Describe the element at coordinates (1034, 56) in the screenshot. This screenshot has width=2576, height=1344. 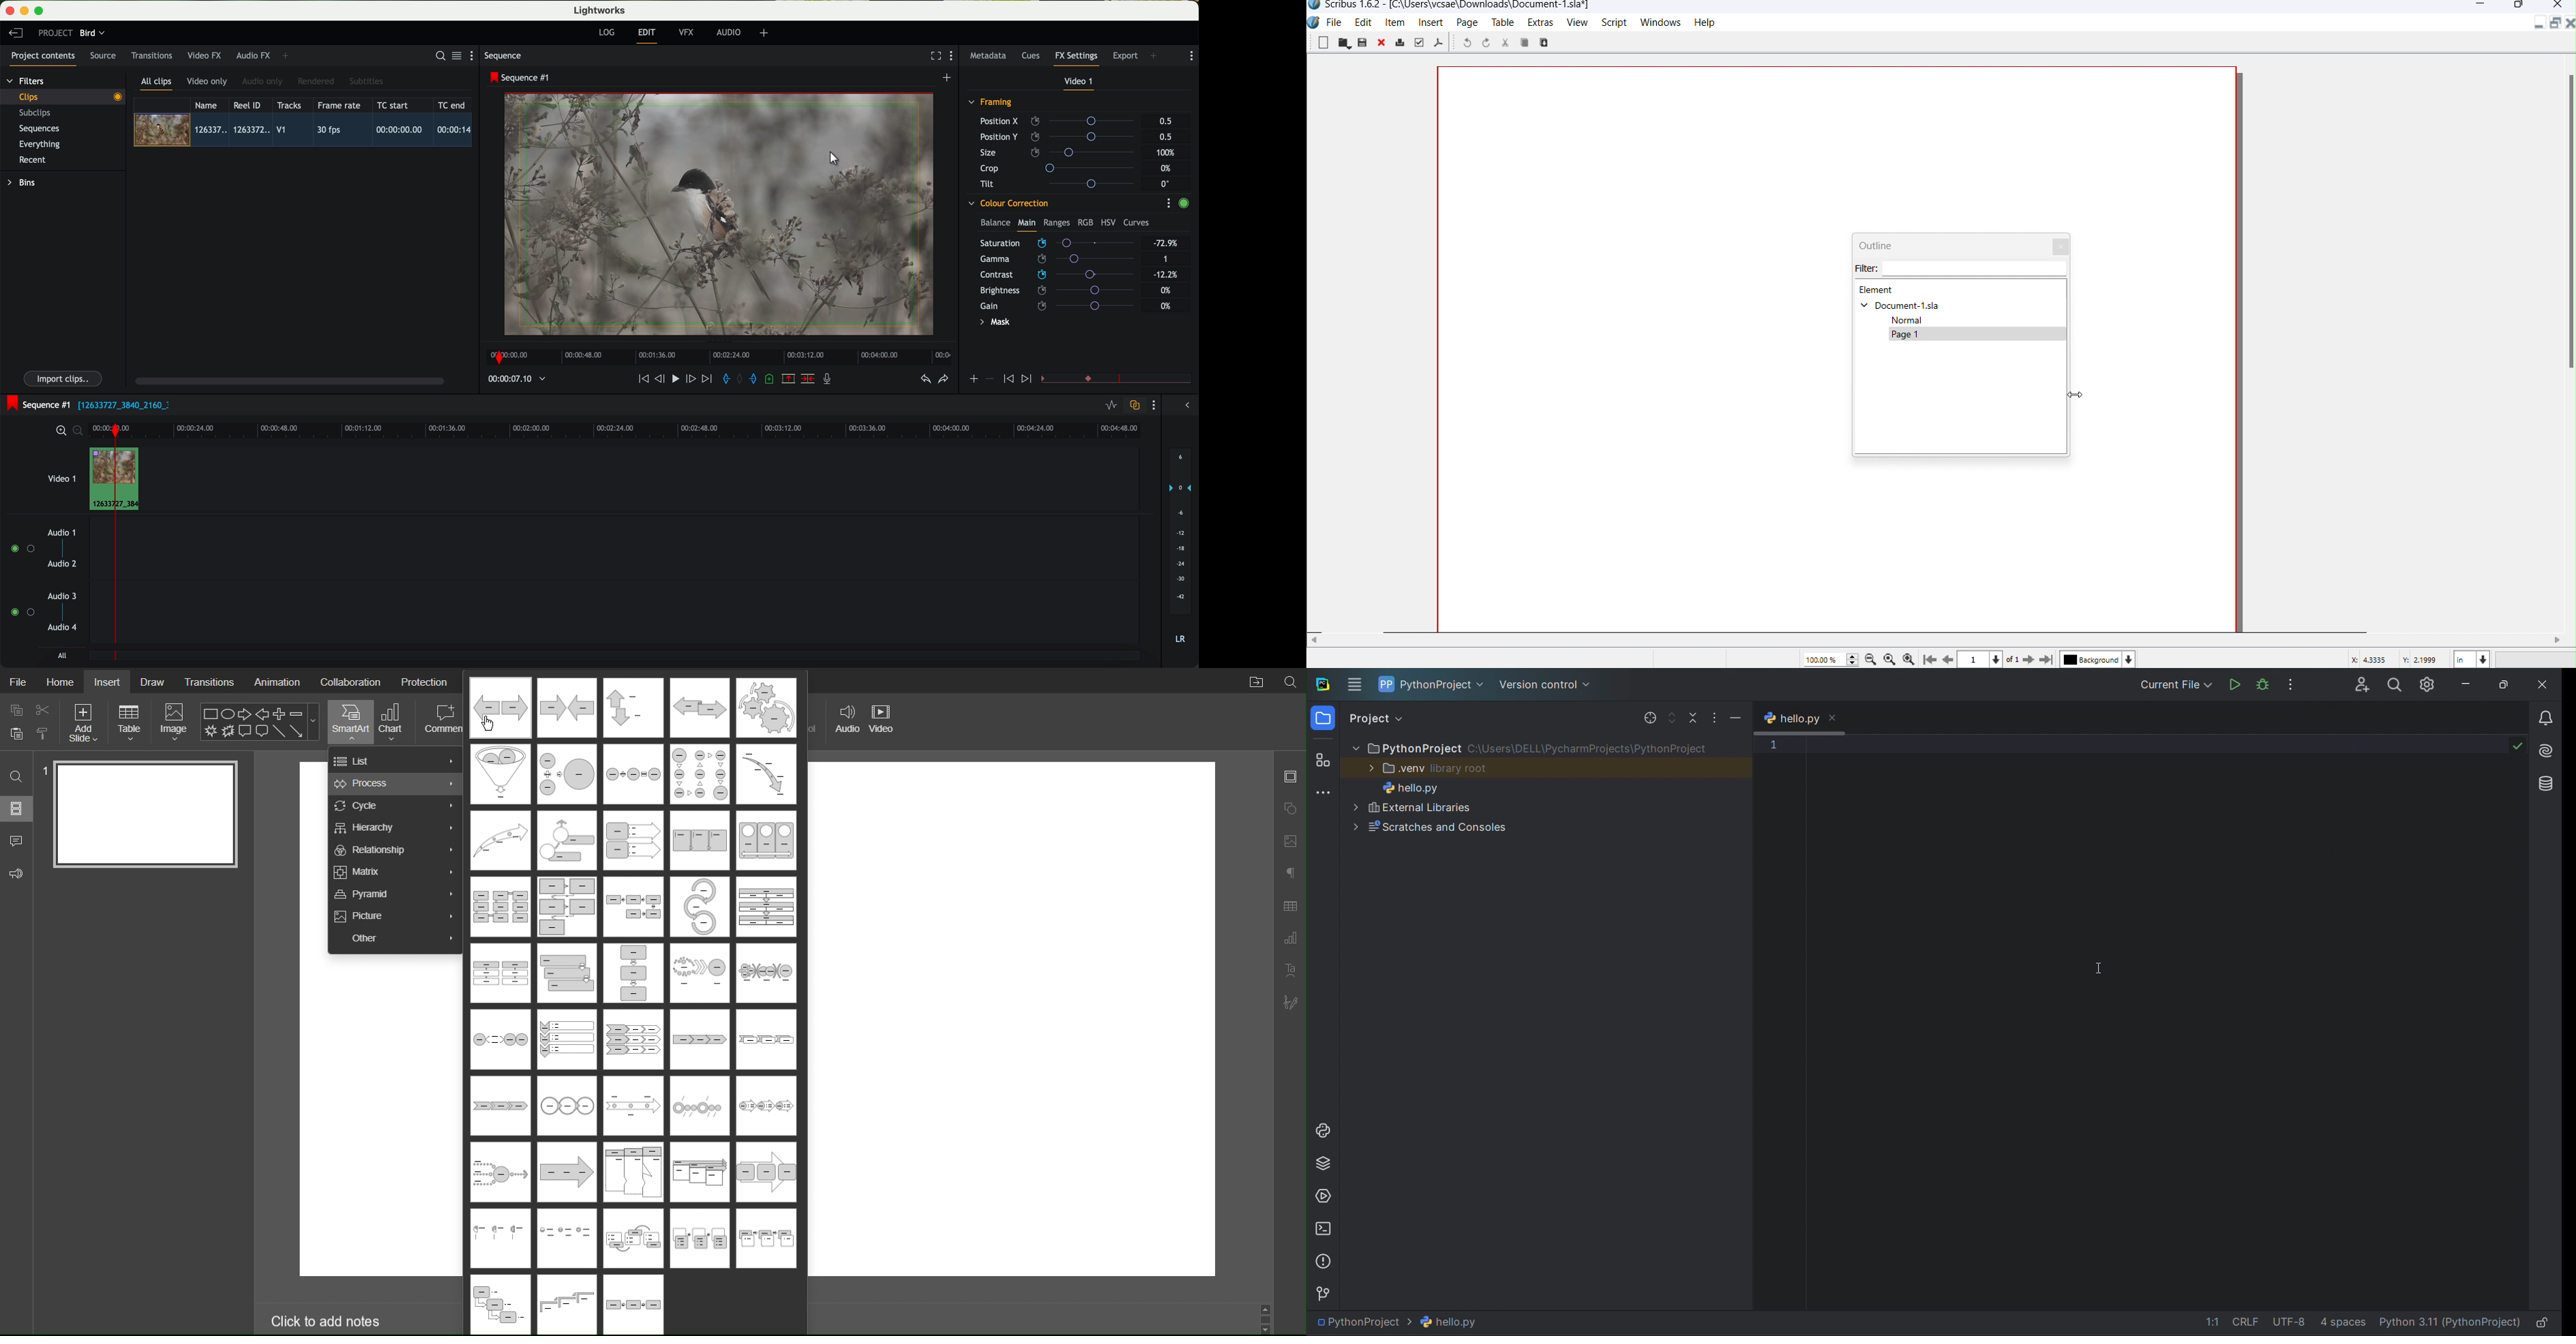
I see `cues` at that location.